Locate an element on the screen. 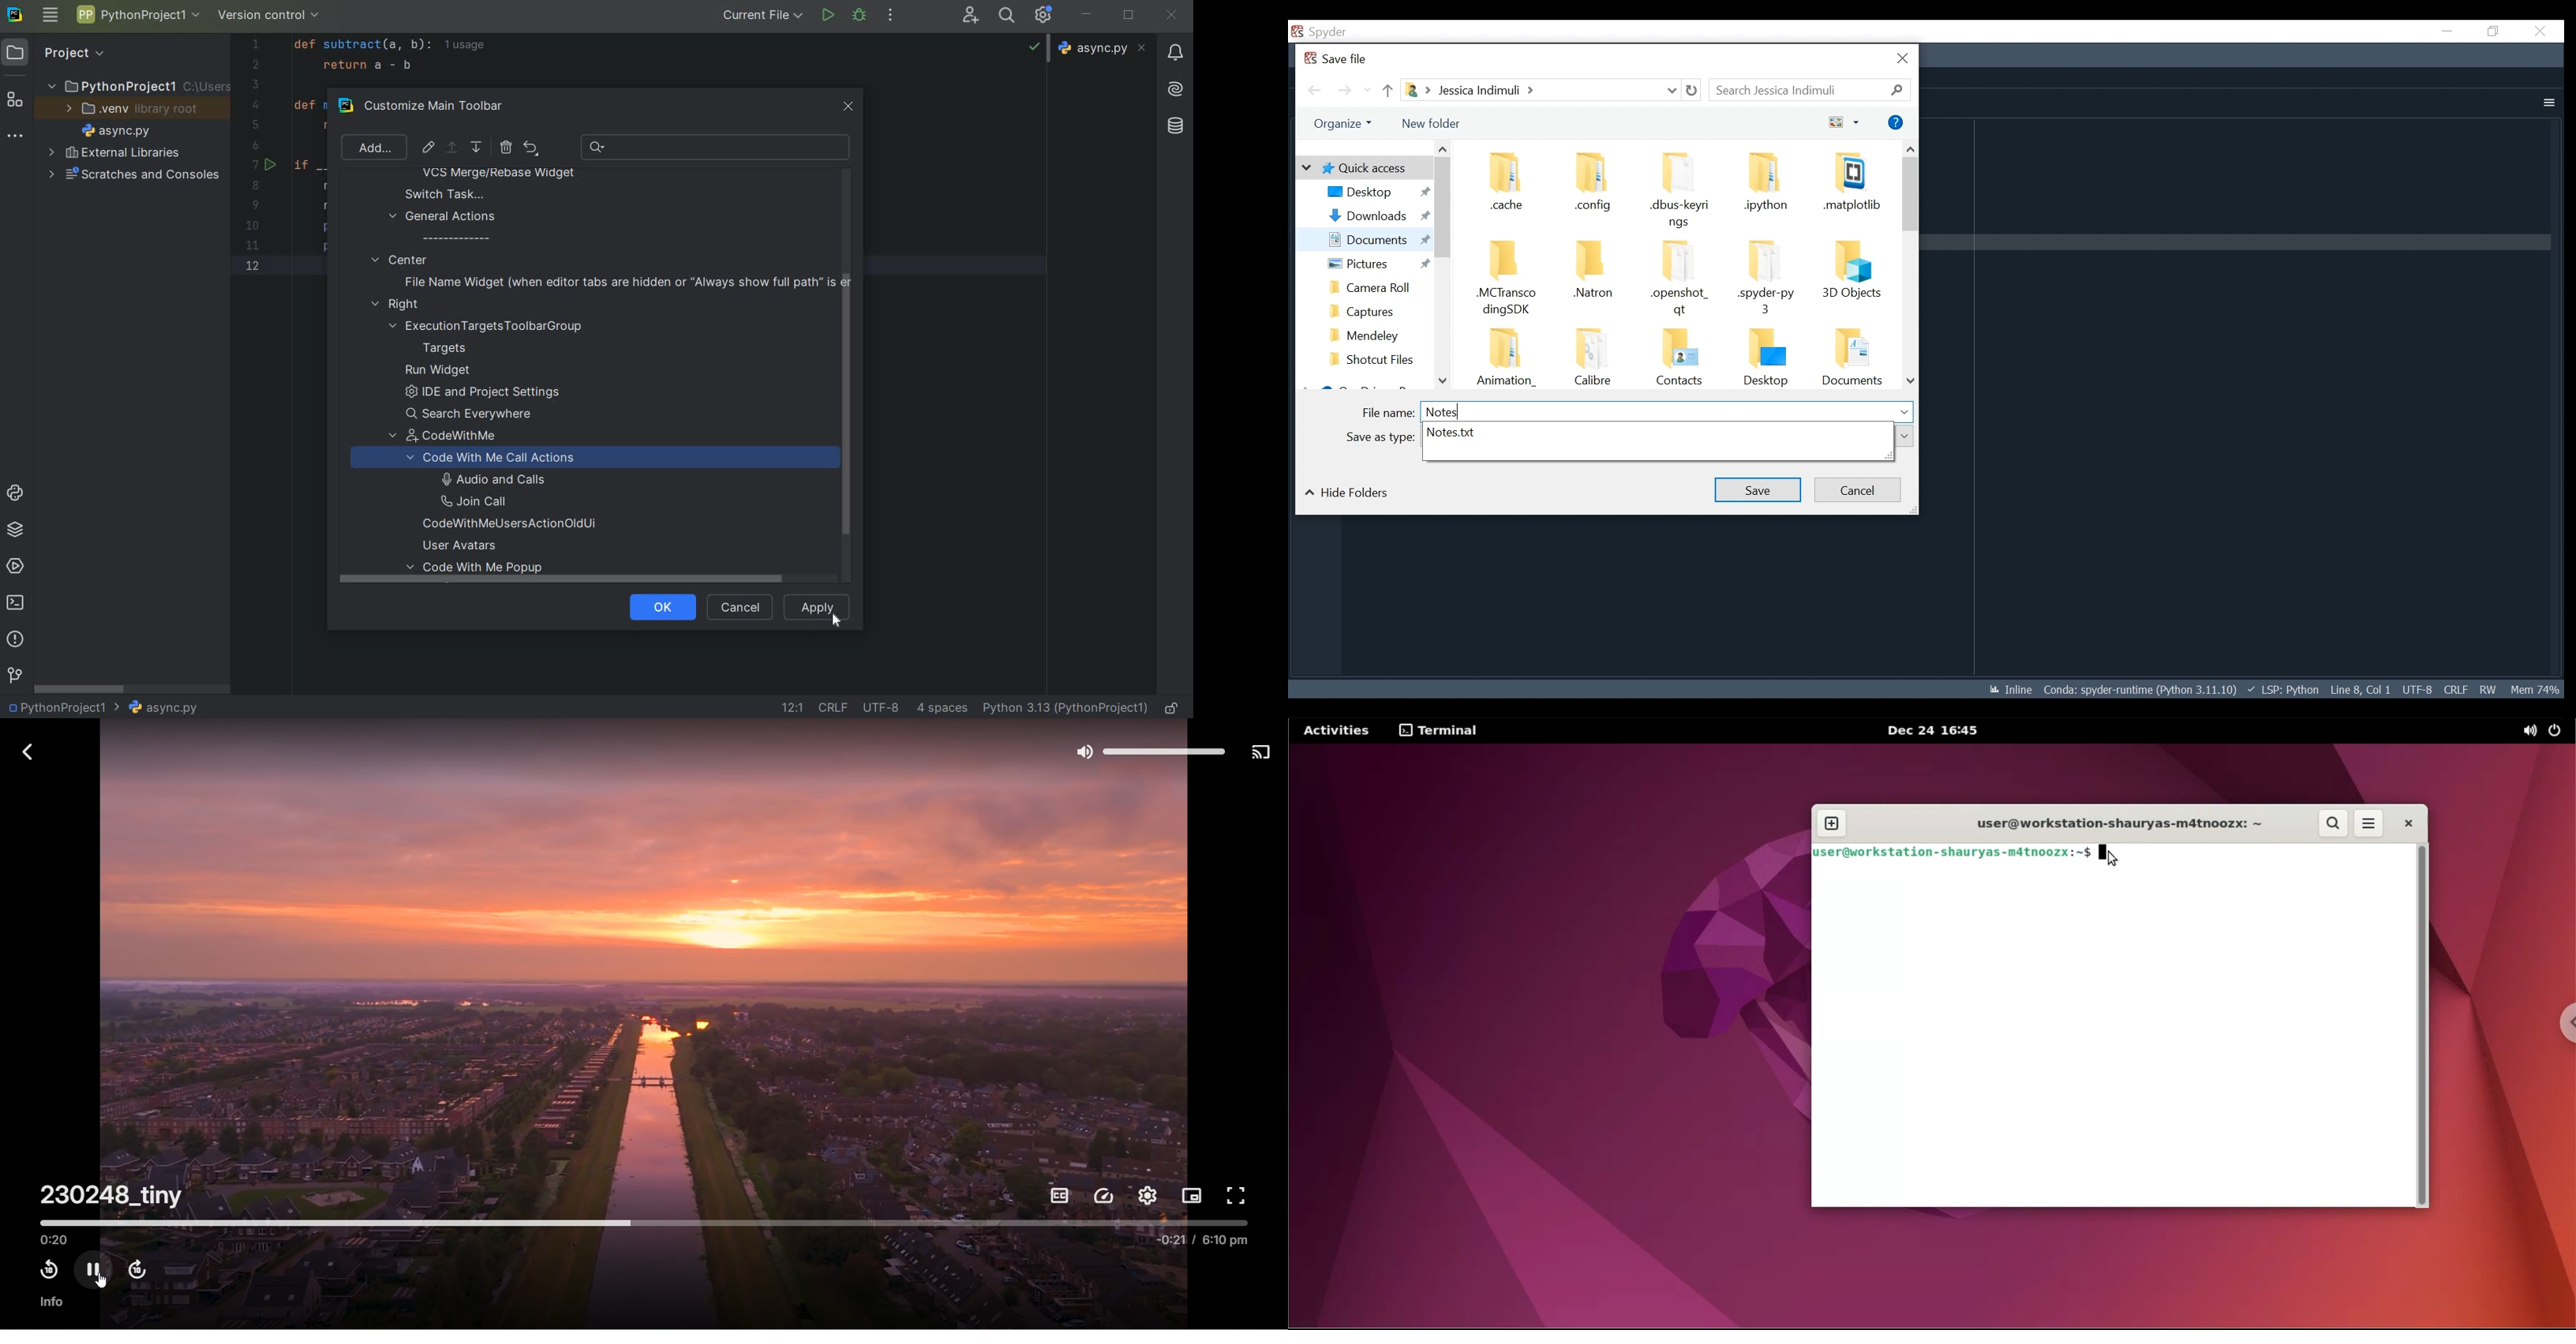  Navigate back is located at coordinates (1315, 90).